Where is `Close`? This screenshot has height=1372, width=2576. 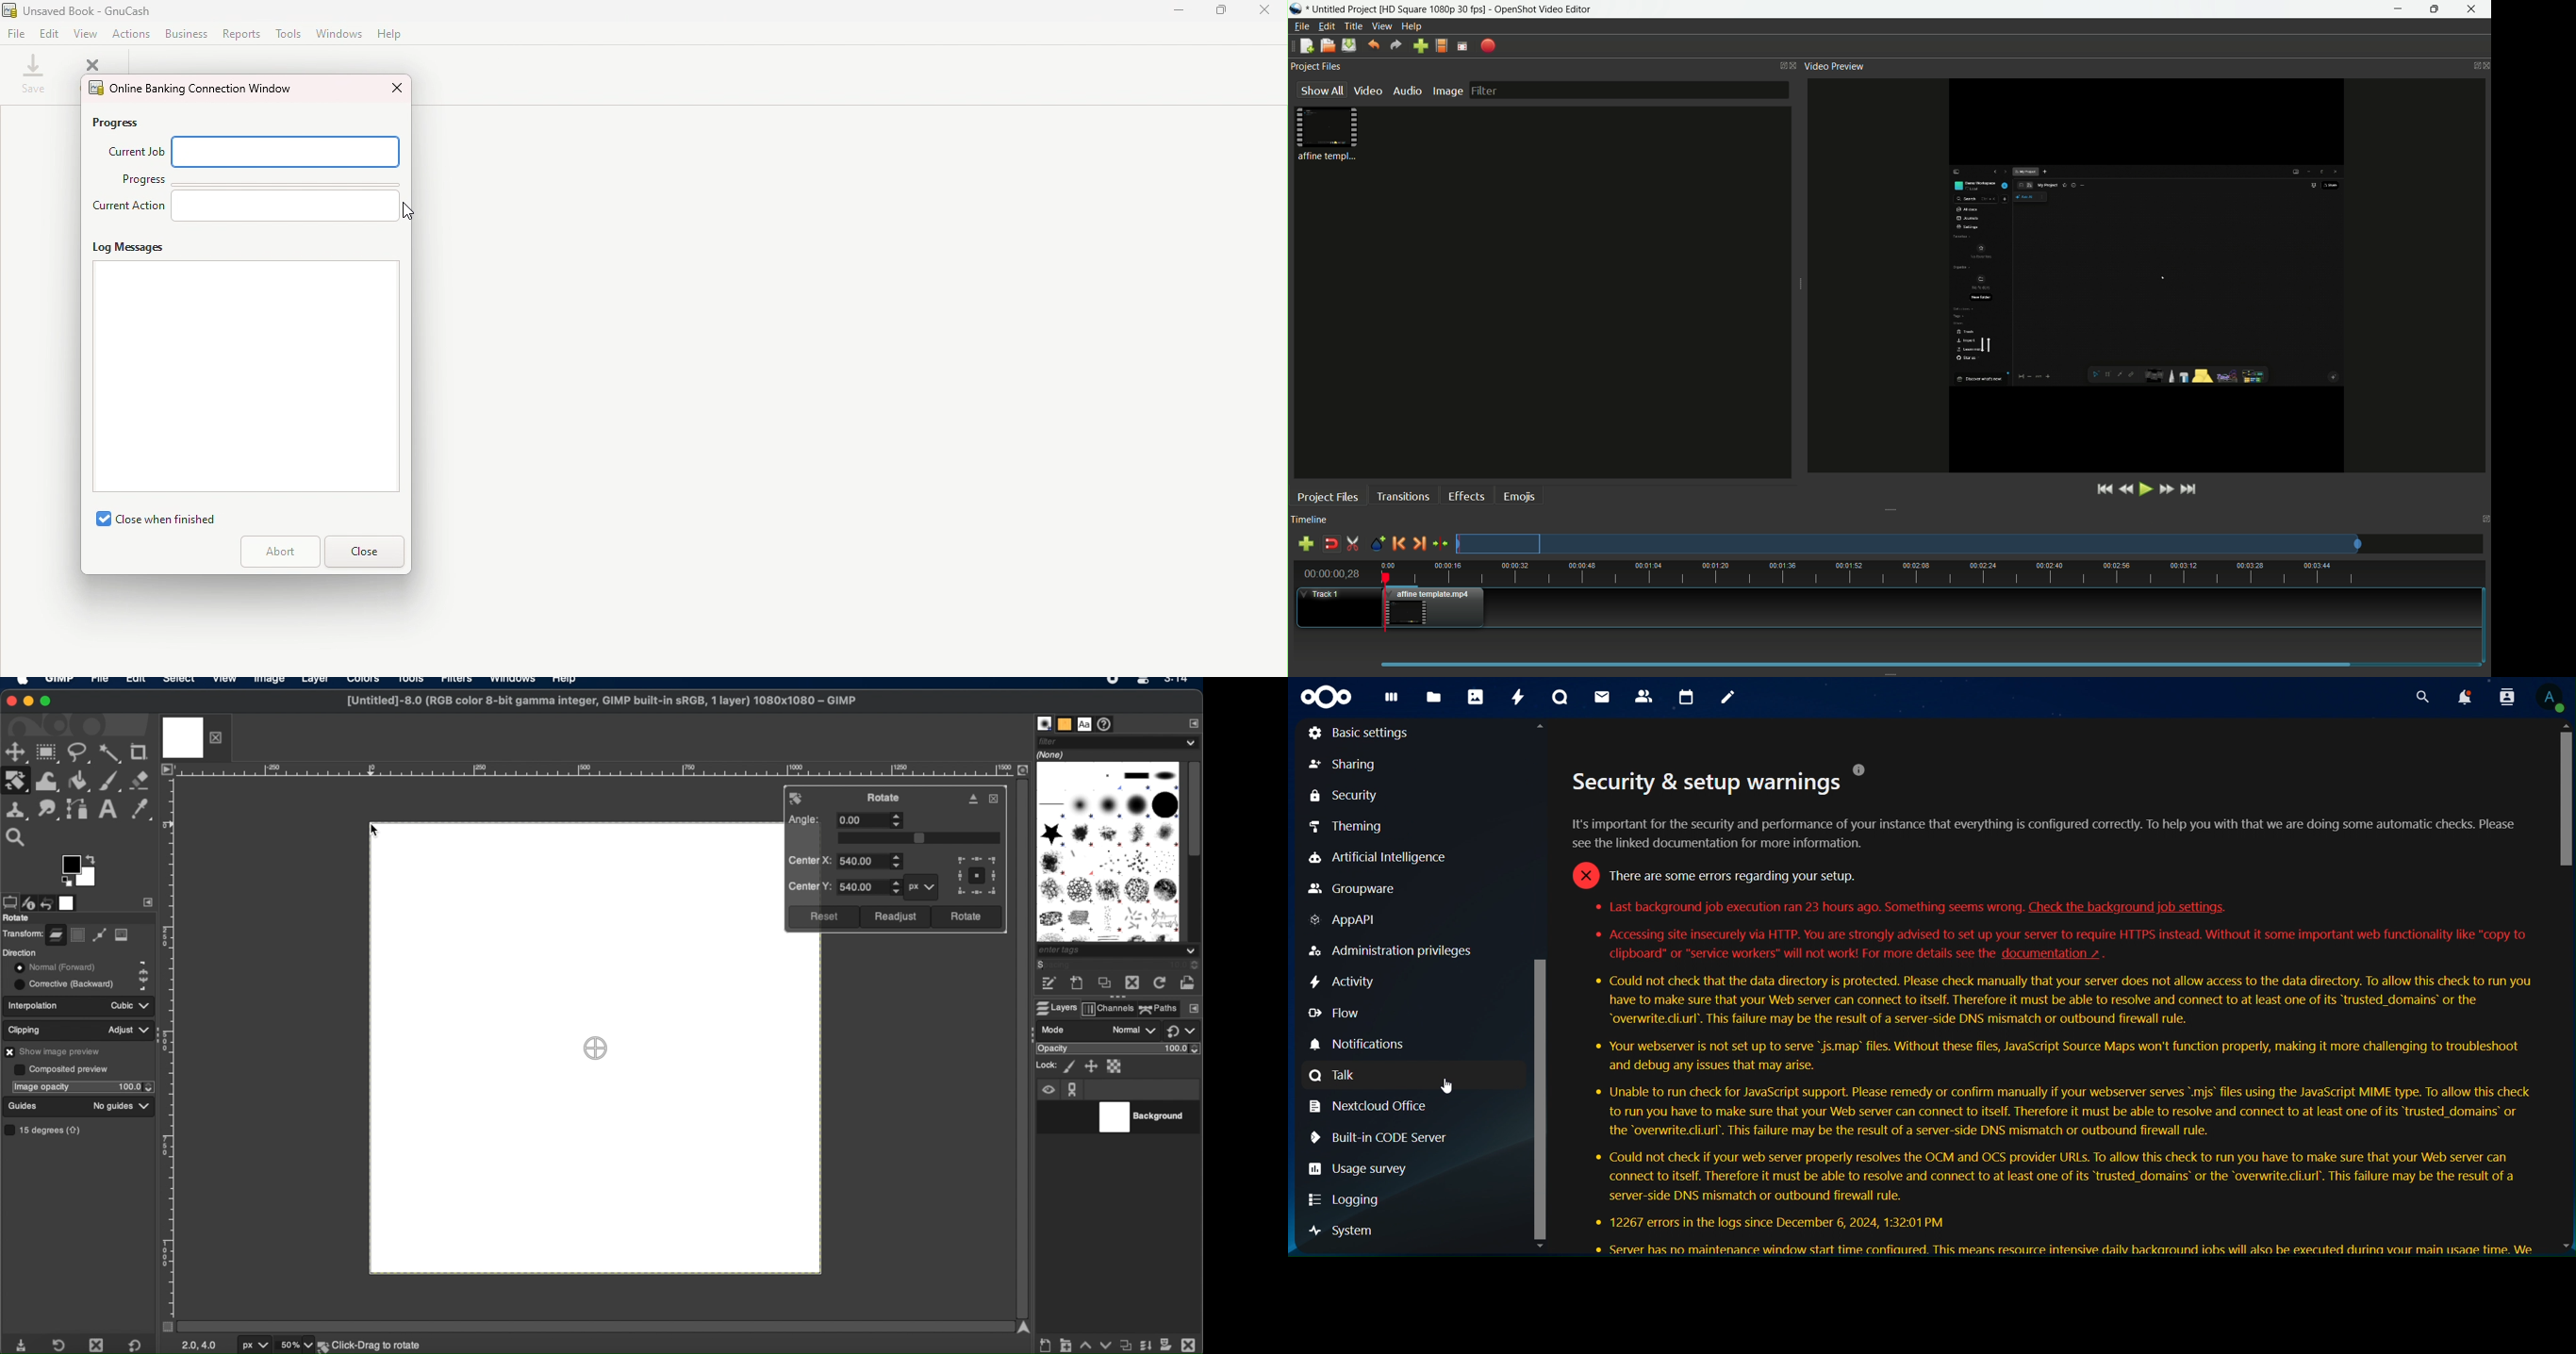
Close is located at coordinates (394, 87).